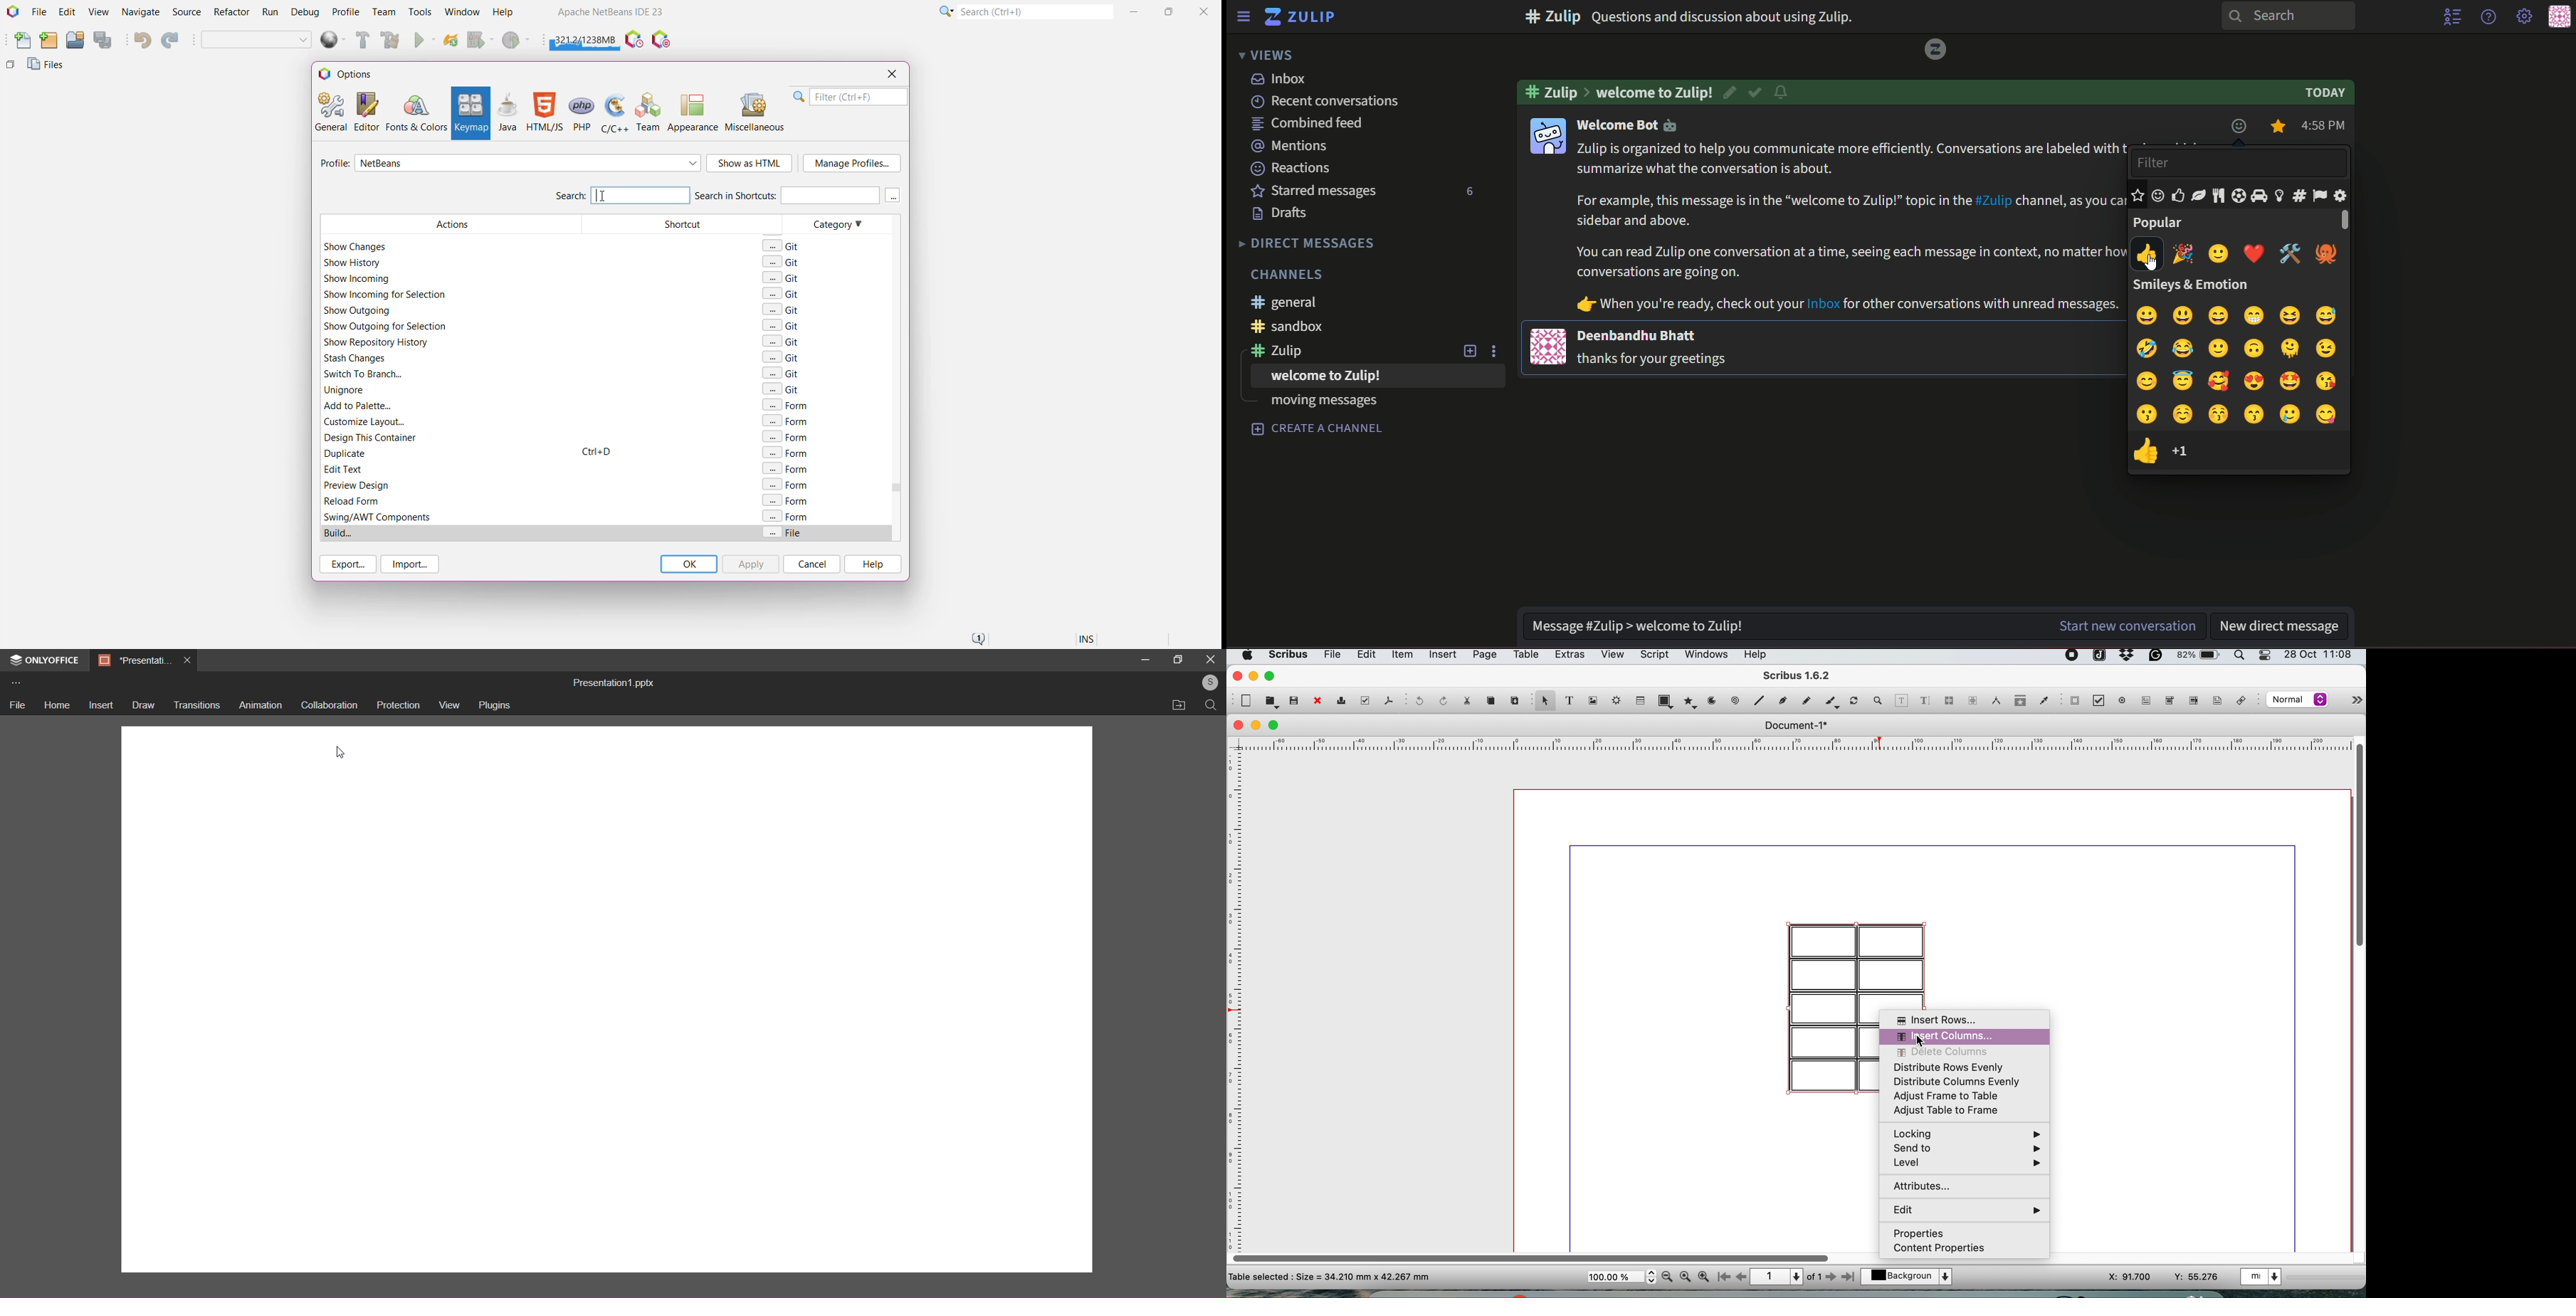 Image resolution: width=2576 pixels, height=1316 pixels. Describe the element at coordinates (1318, 429) in the screenshot. I see `Create a channel` at that location.